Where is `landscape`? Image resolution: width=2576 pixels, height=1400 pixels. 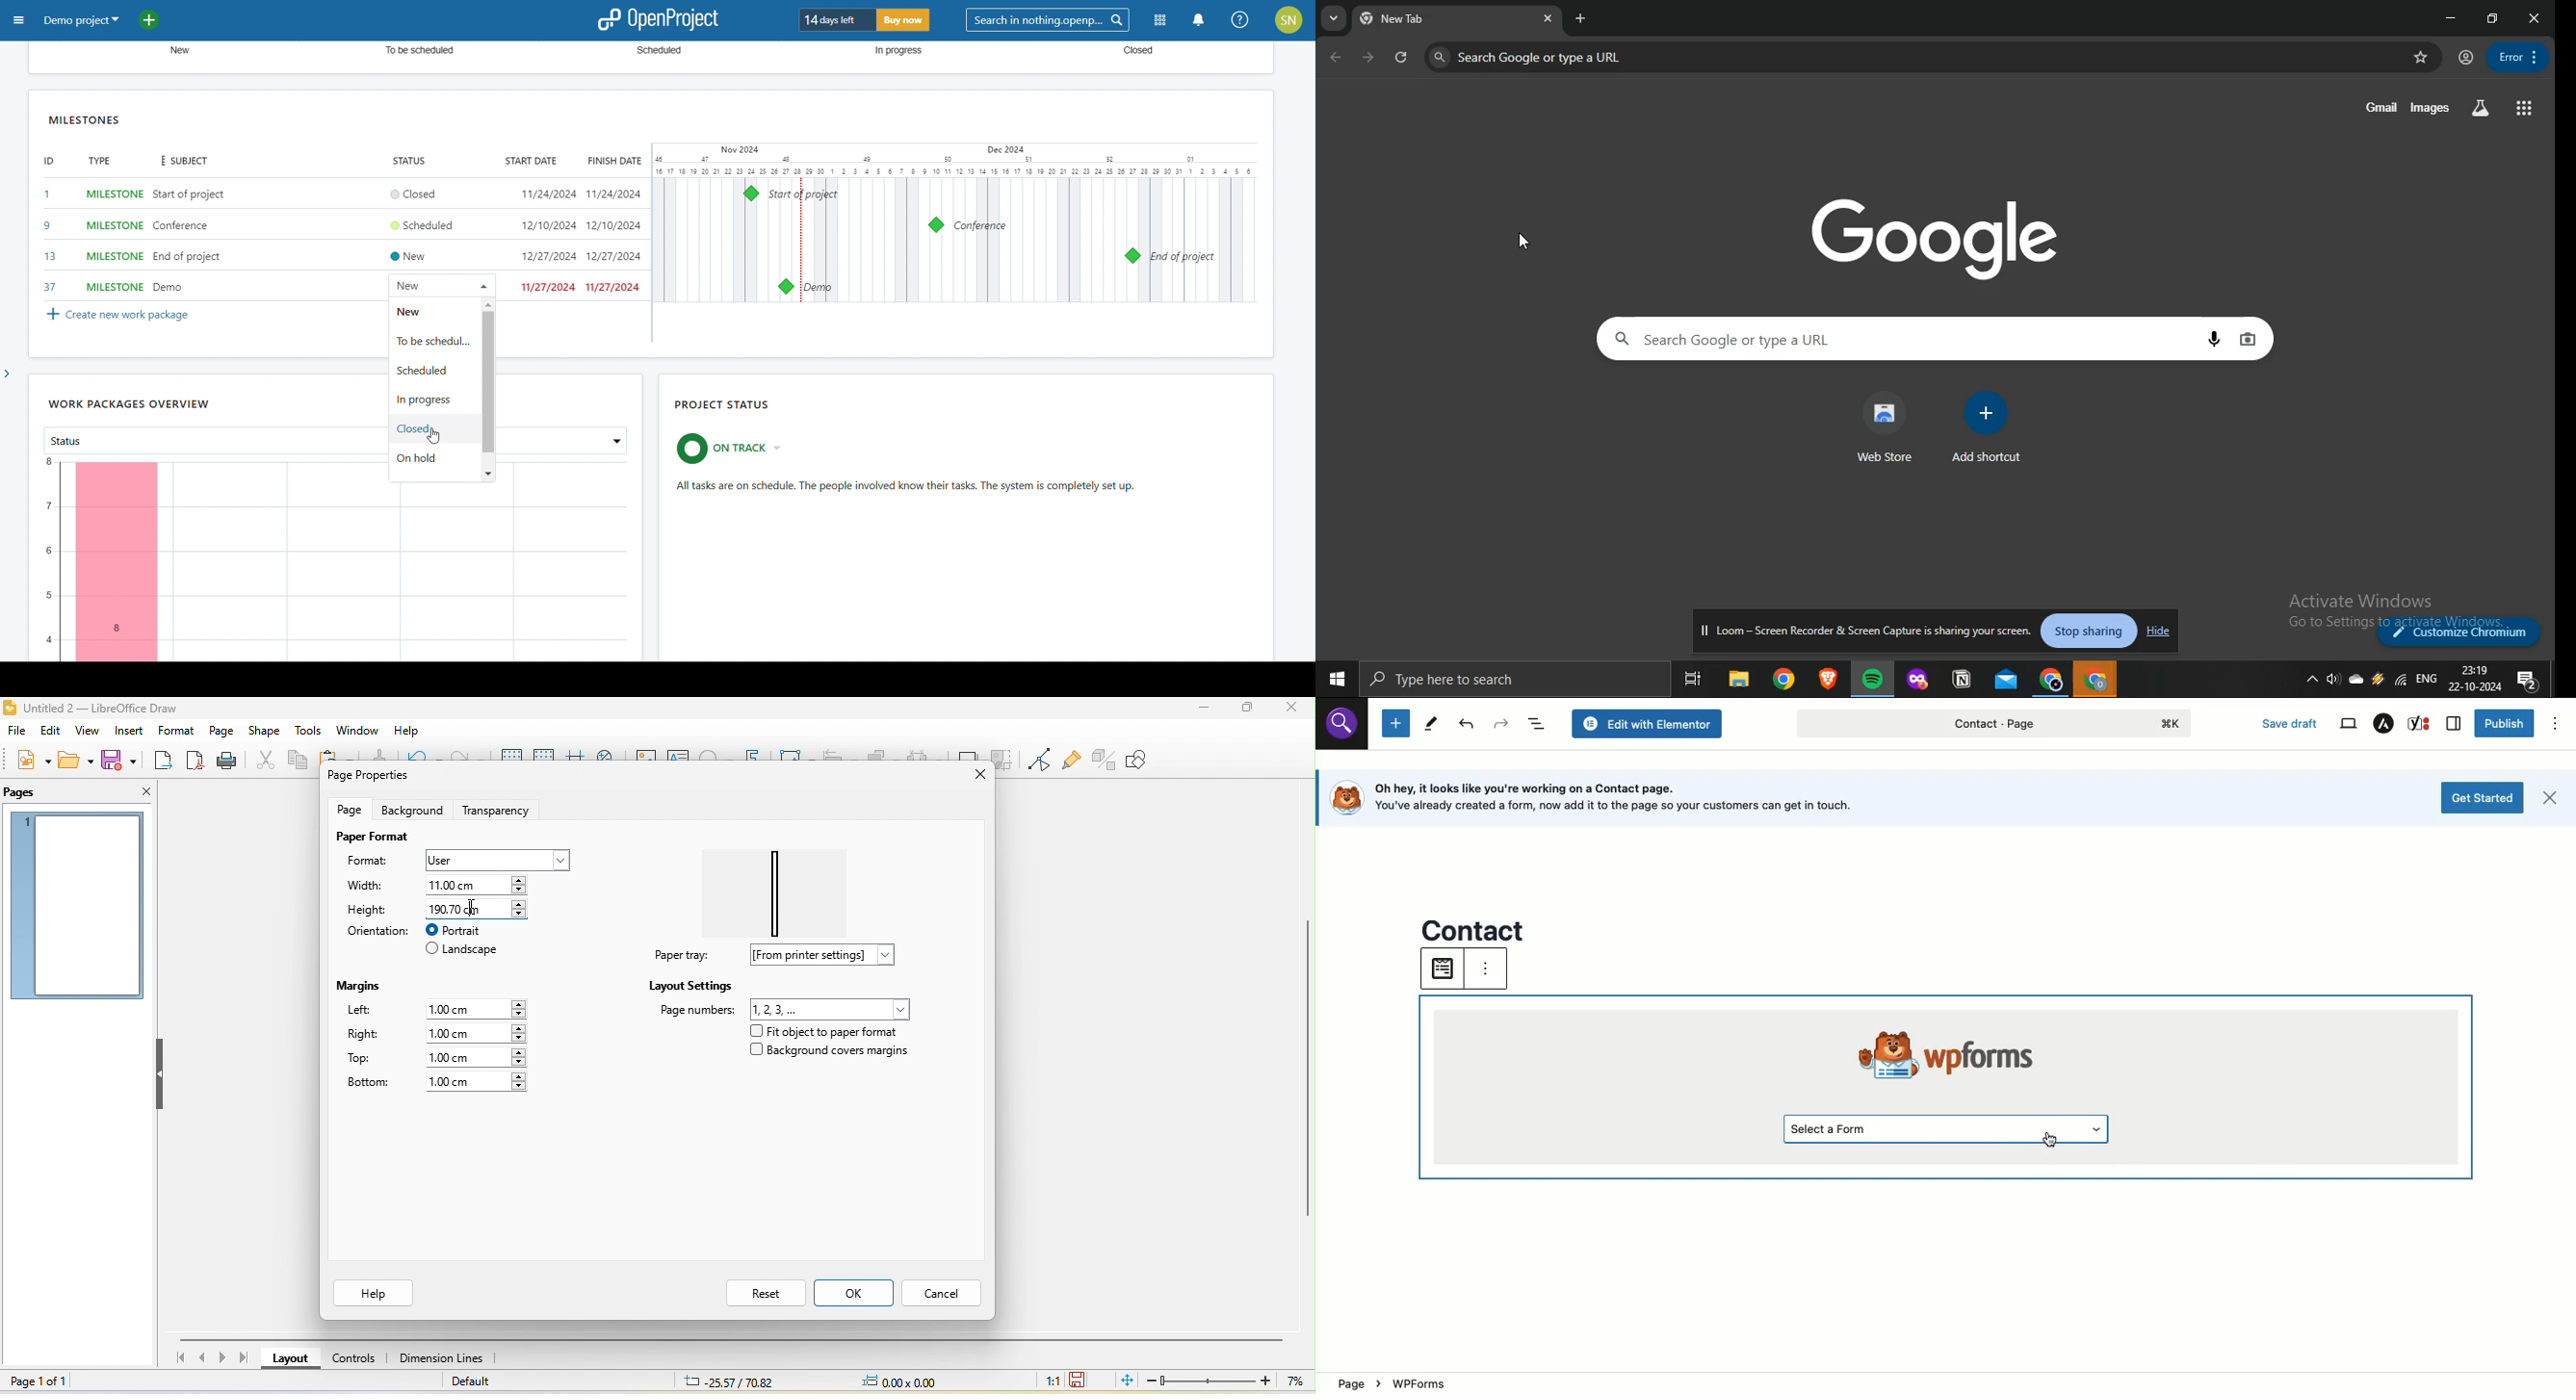 landscape is located at coordinates (463, 951).